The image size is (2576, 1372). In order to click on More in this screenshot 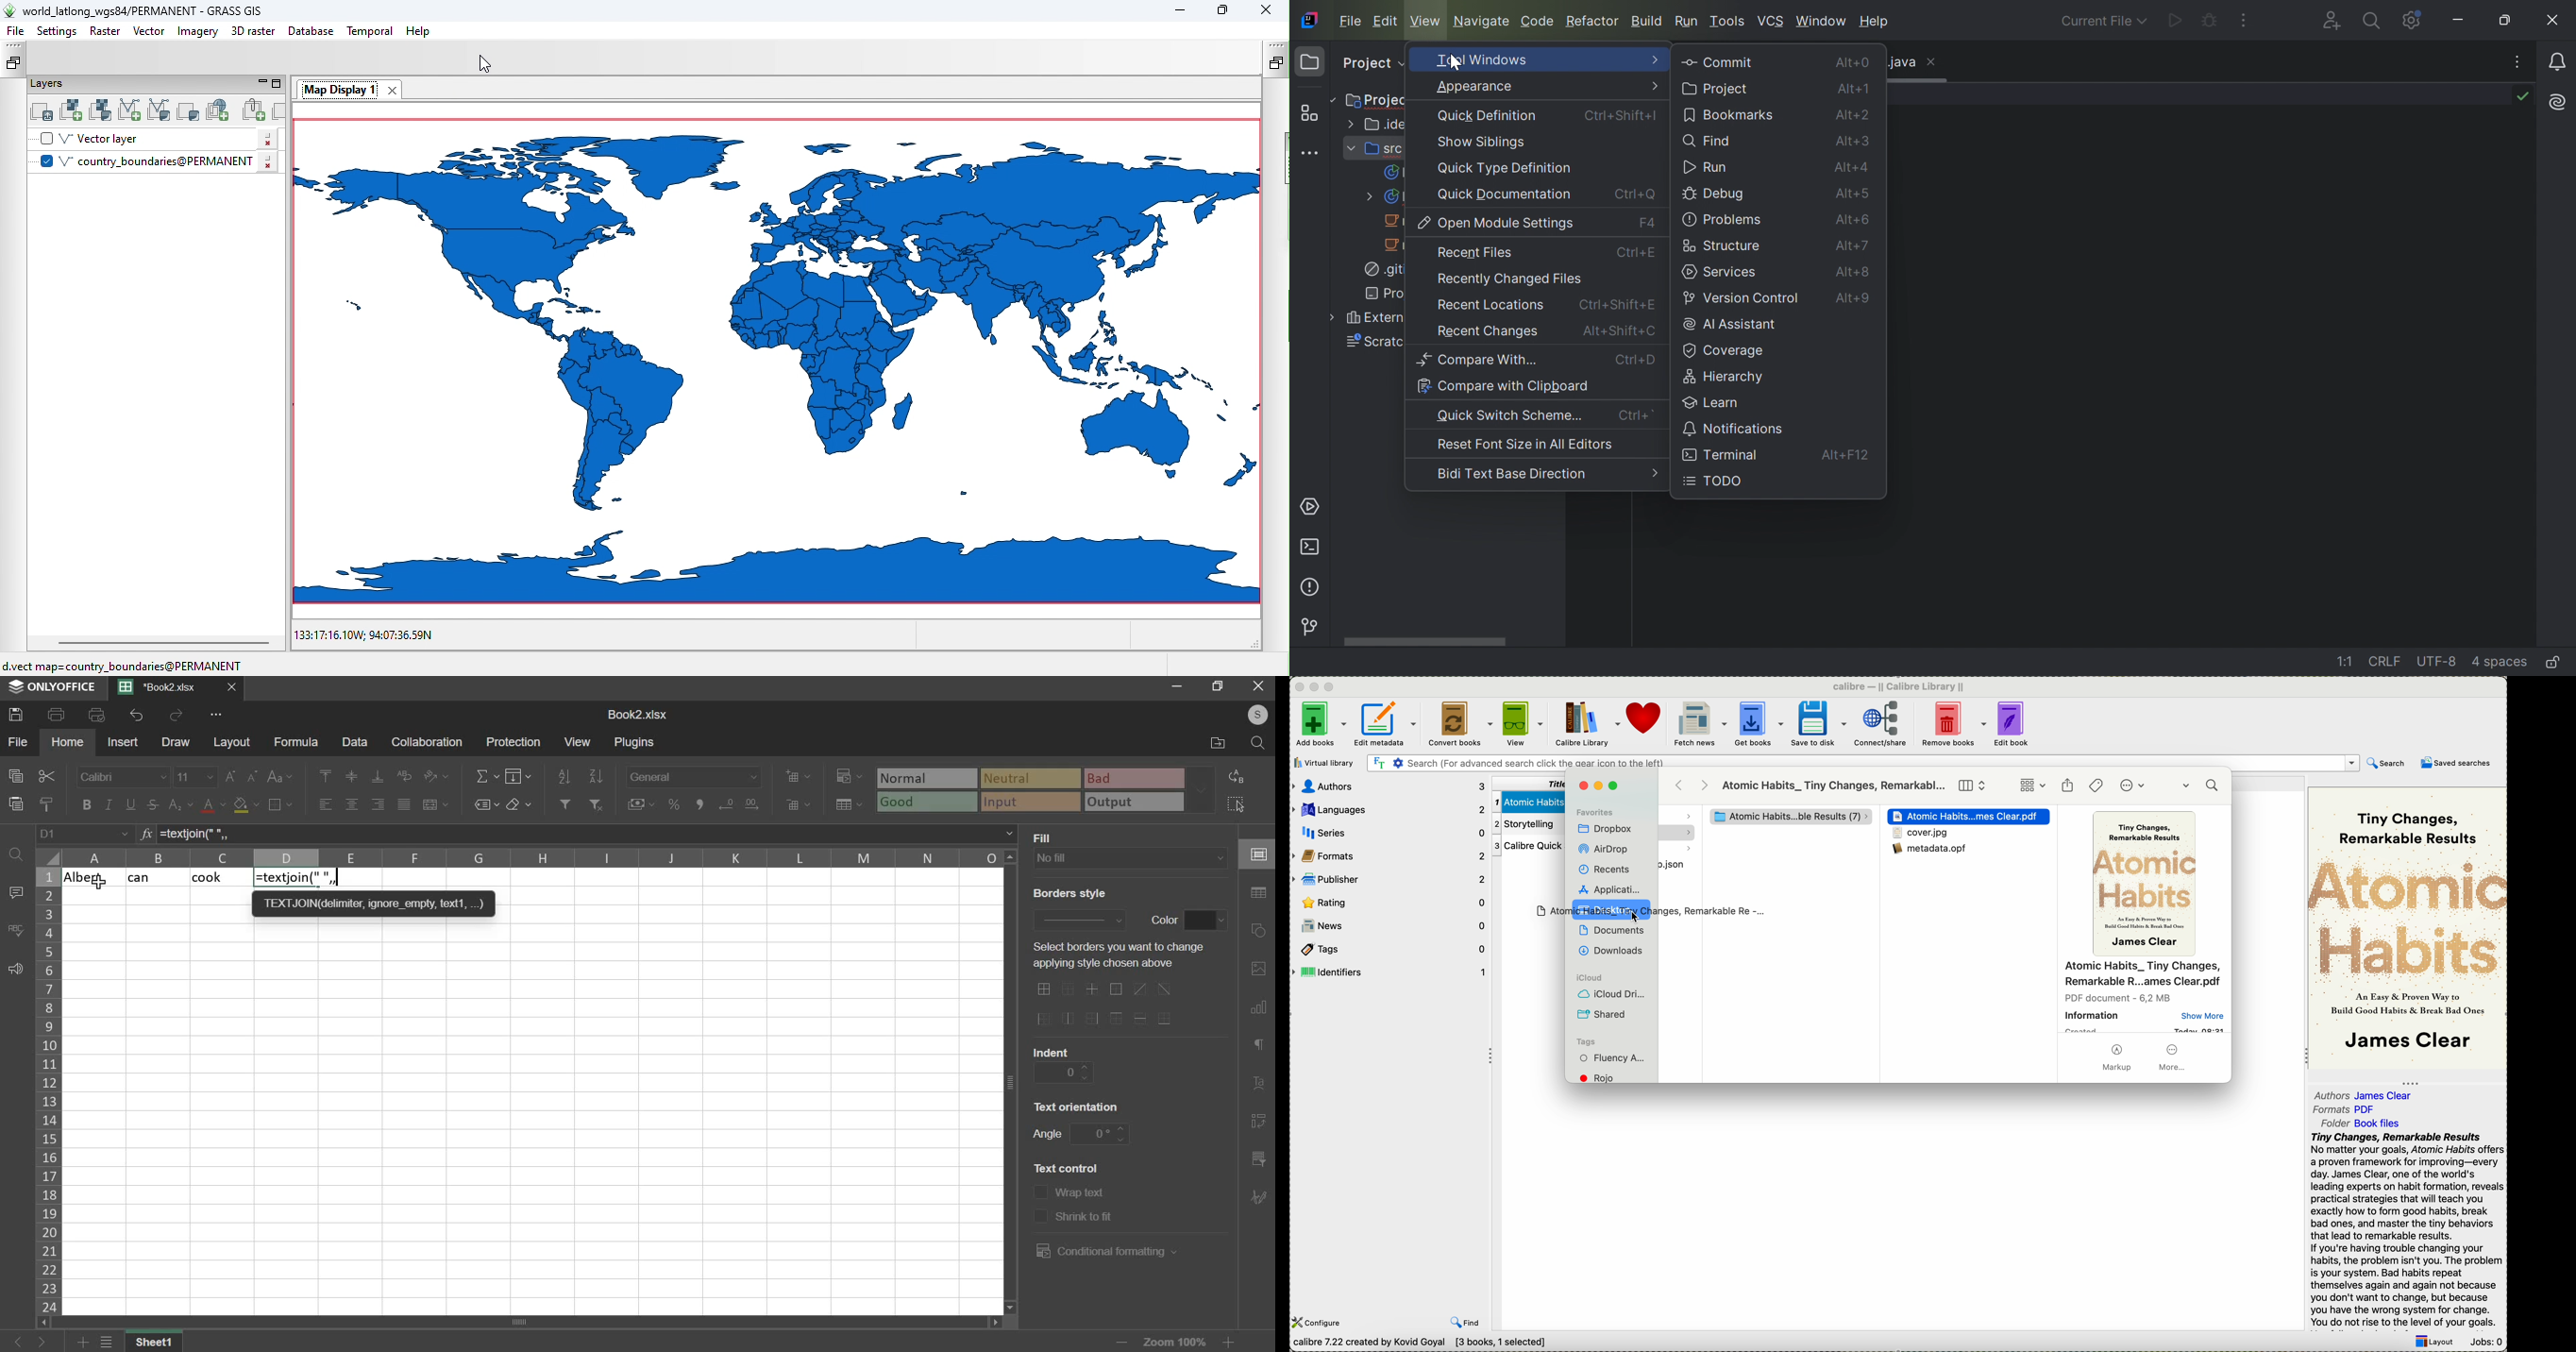, I will do `click(1658, 84)`.